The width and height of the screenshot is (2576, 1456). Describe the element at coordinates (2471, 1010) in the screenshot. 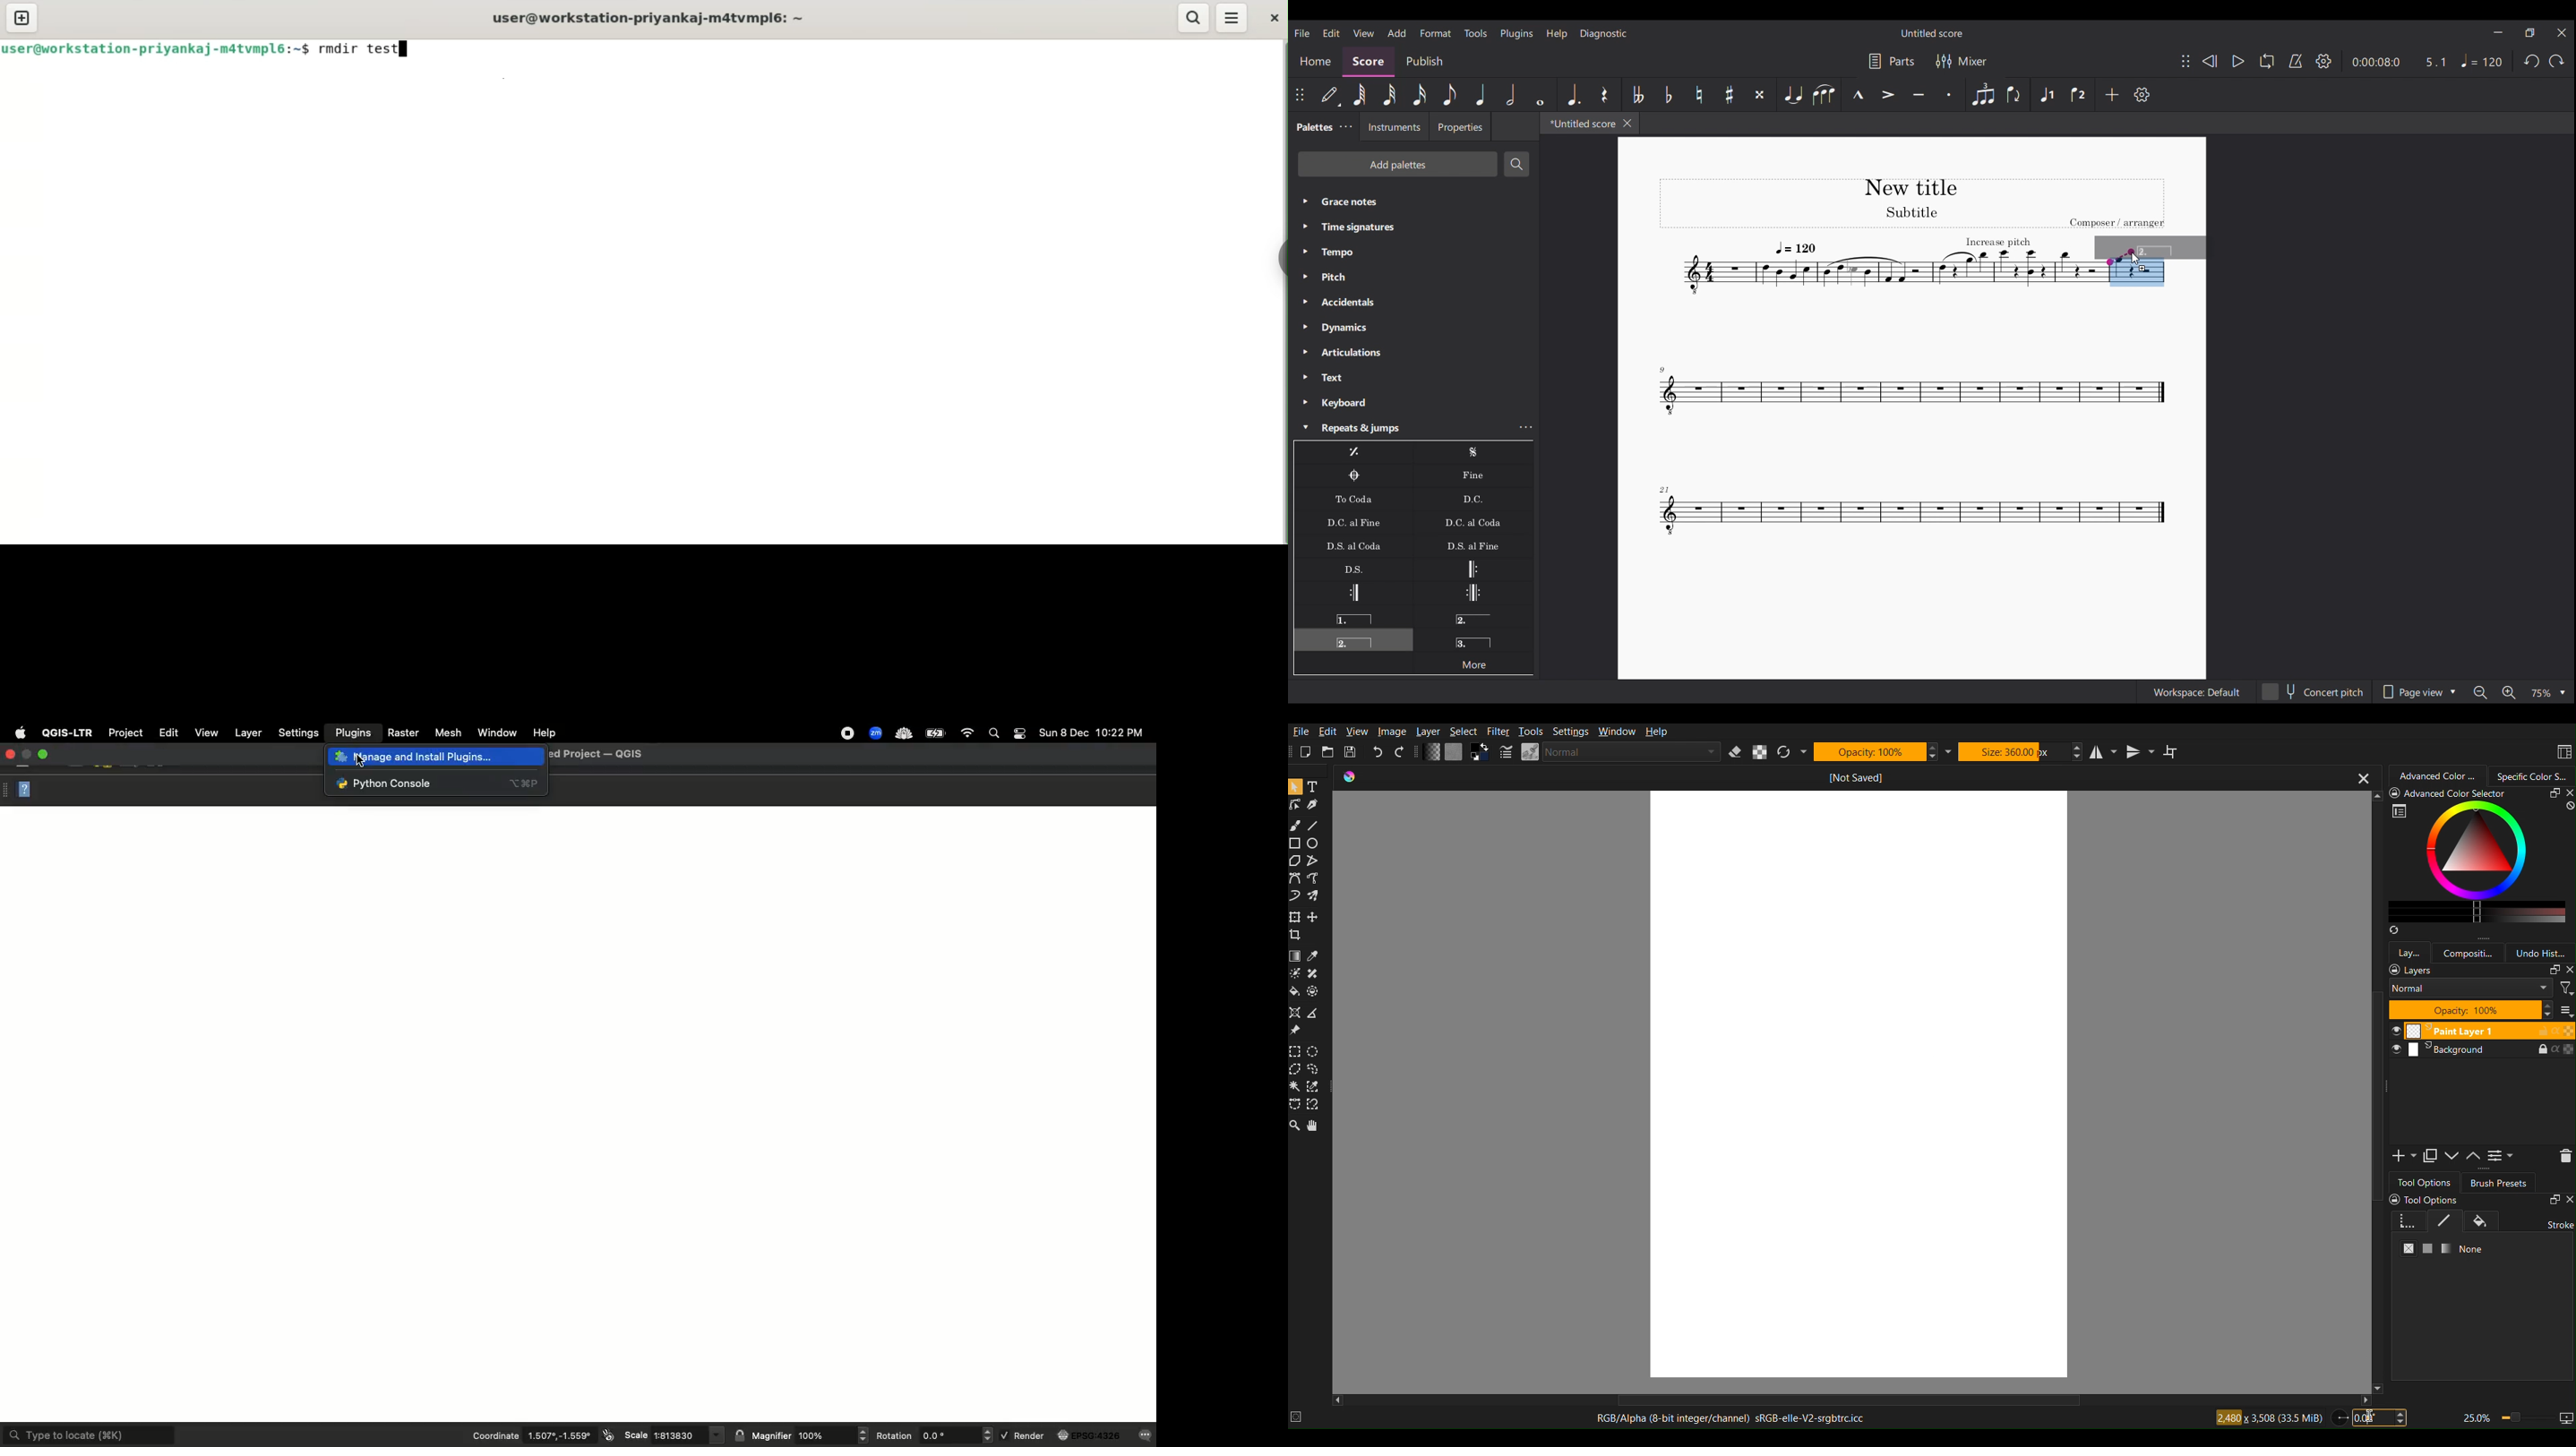

I see `opacity 100%` at that location.